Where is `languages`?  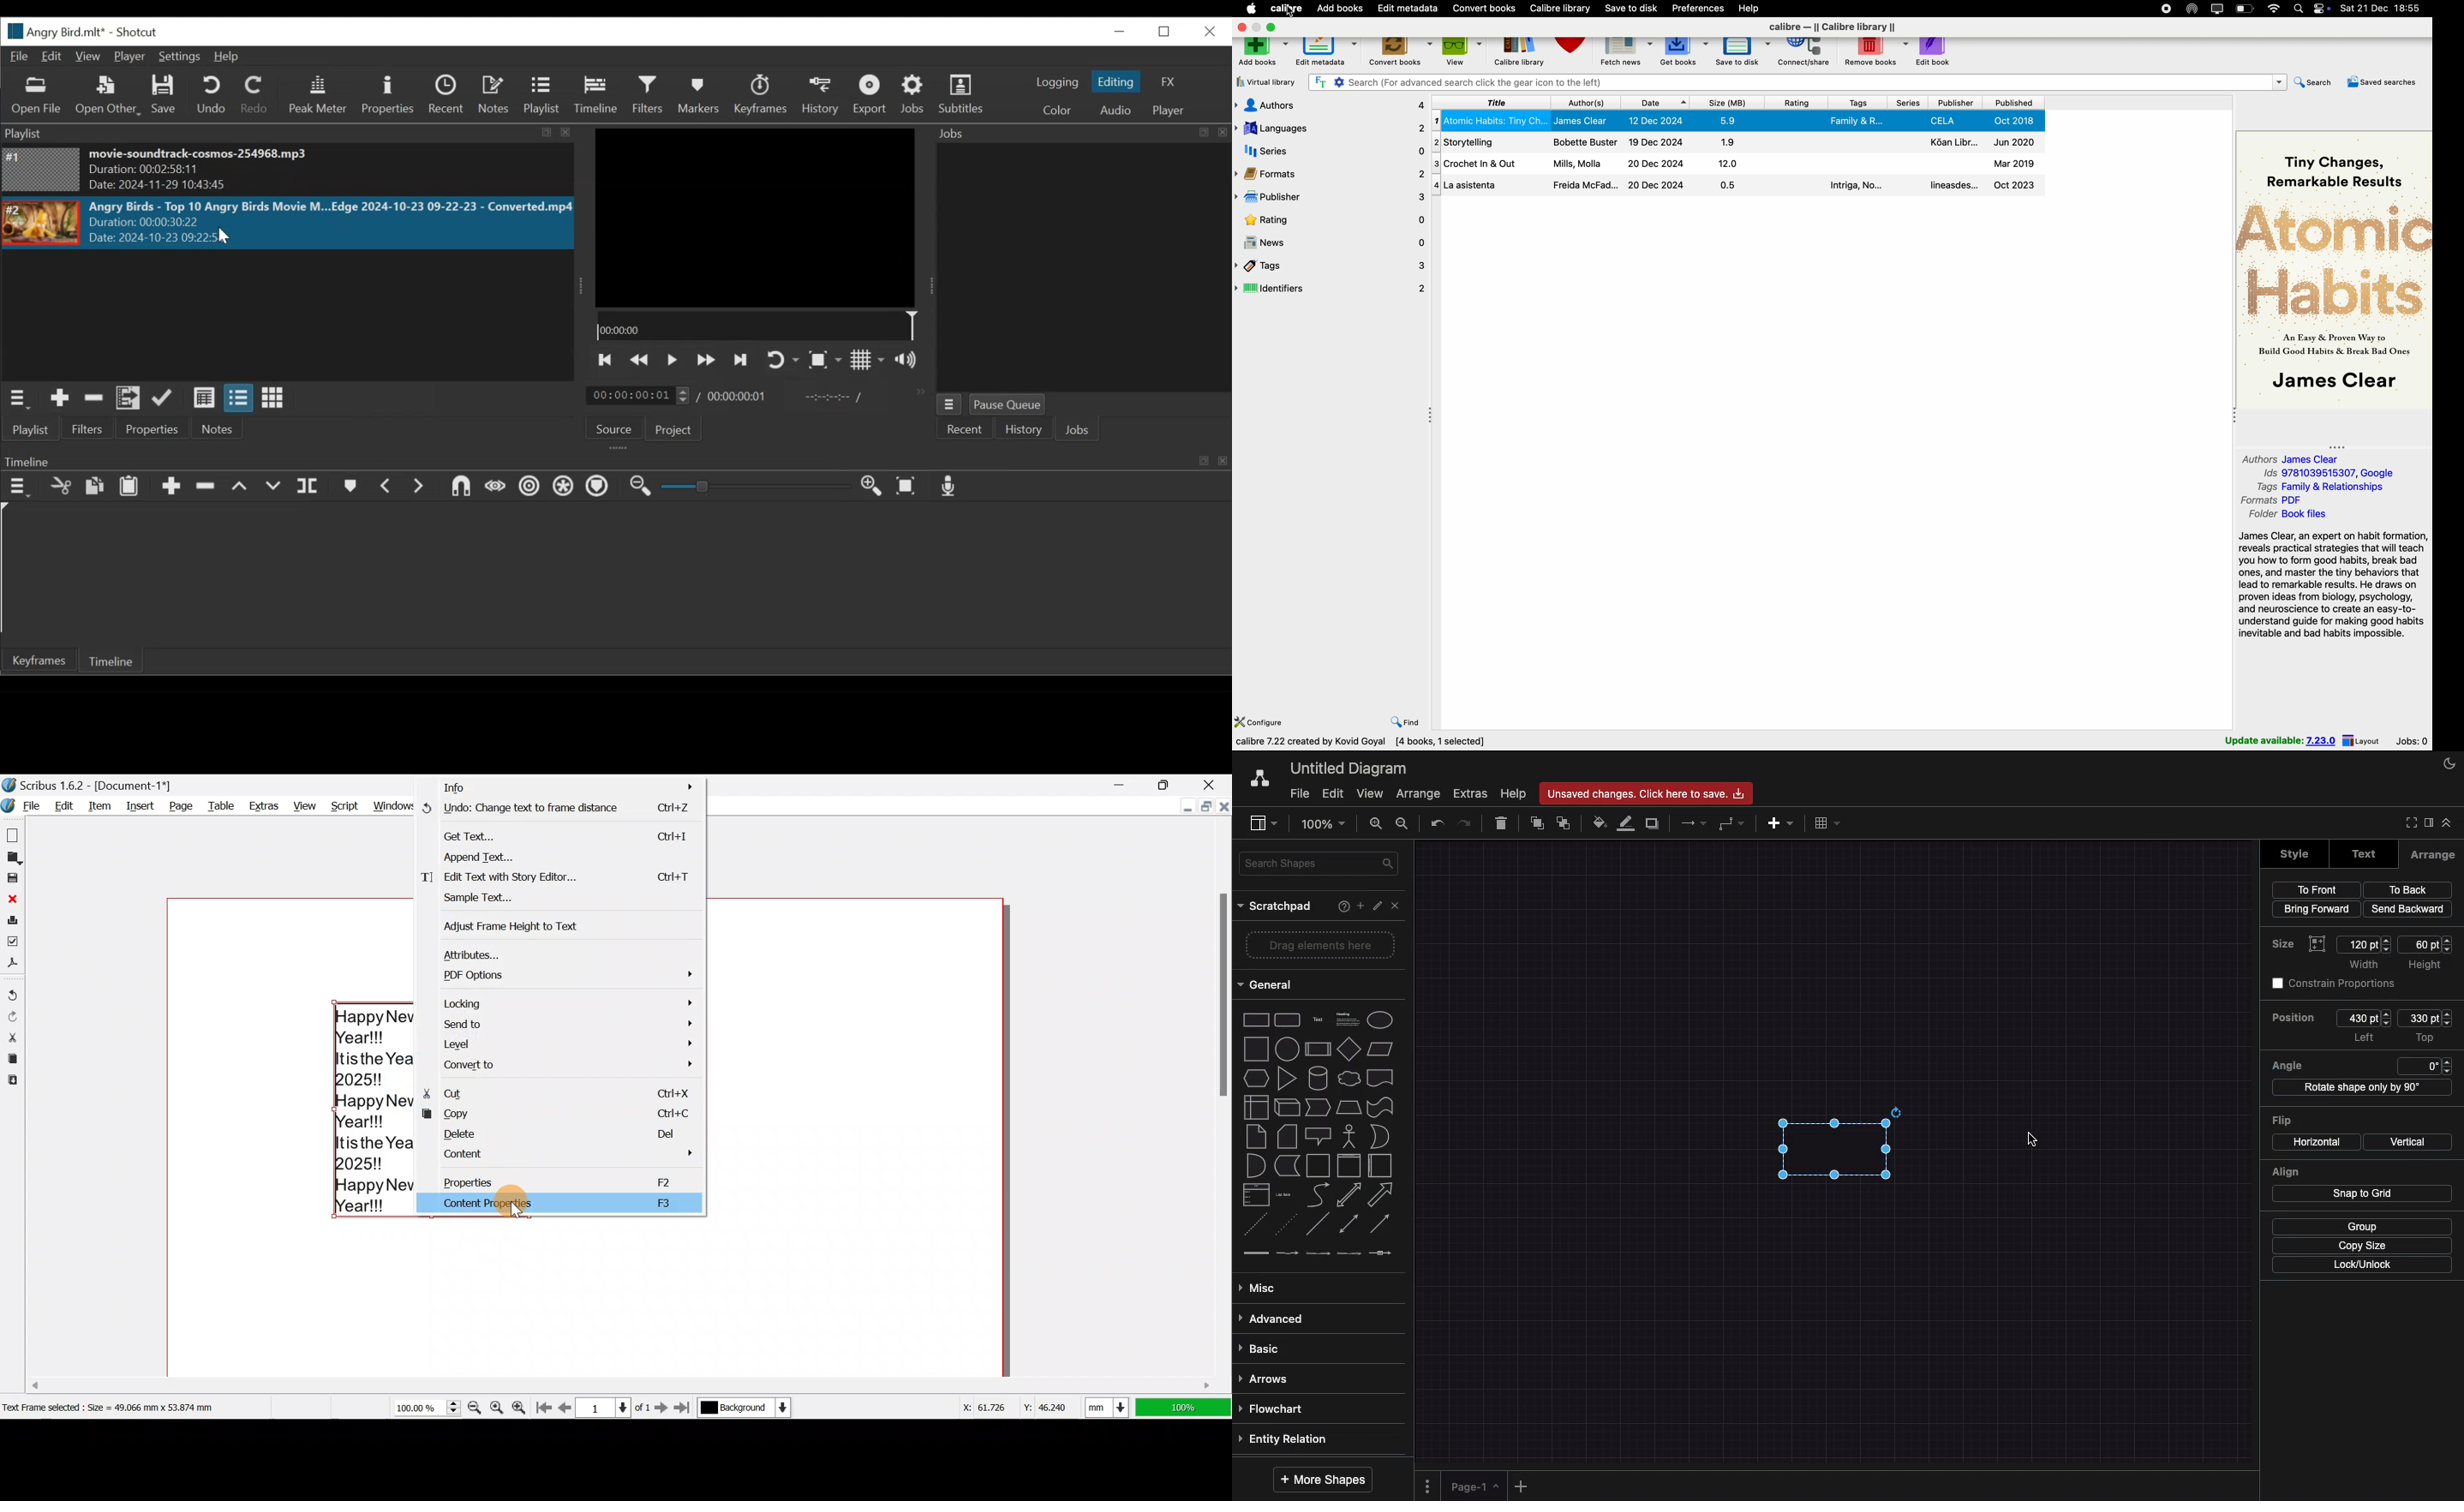
languages is located at coordinates (1331, 128).